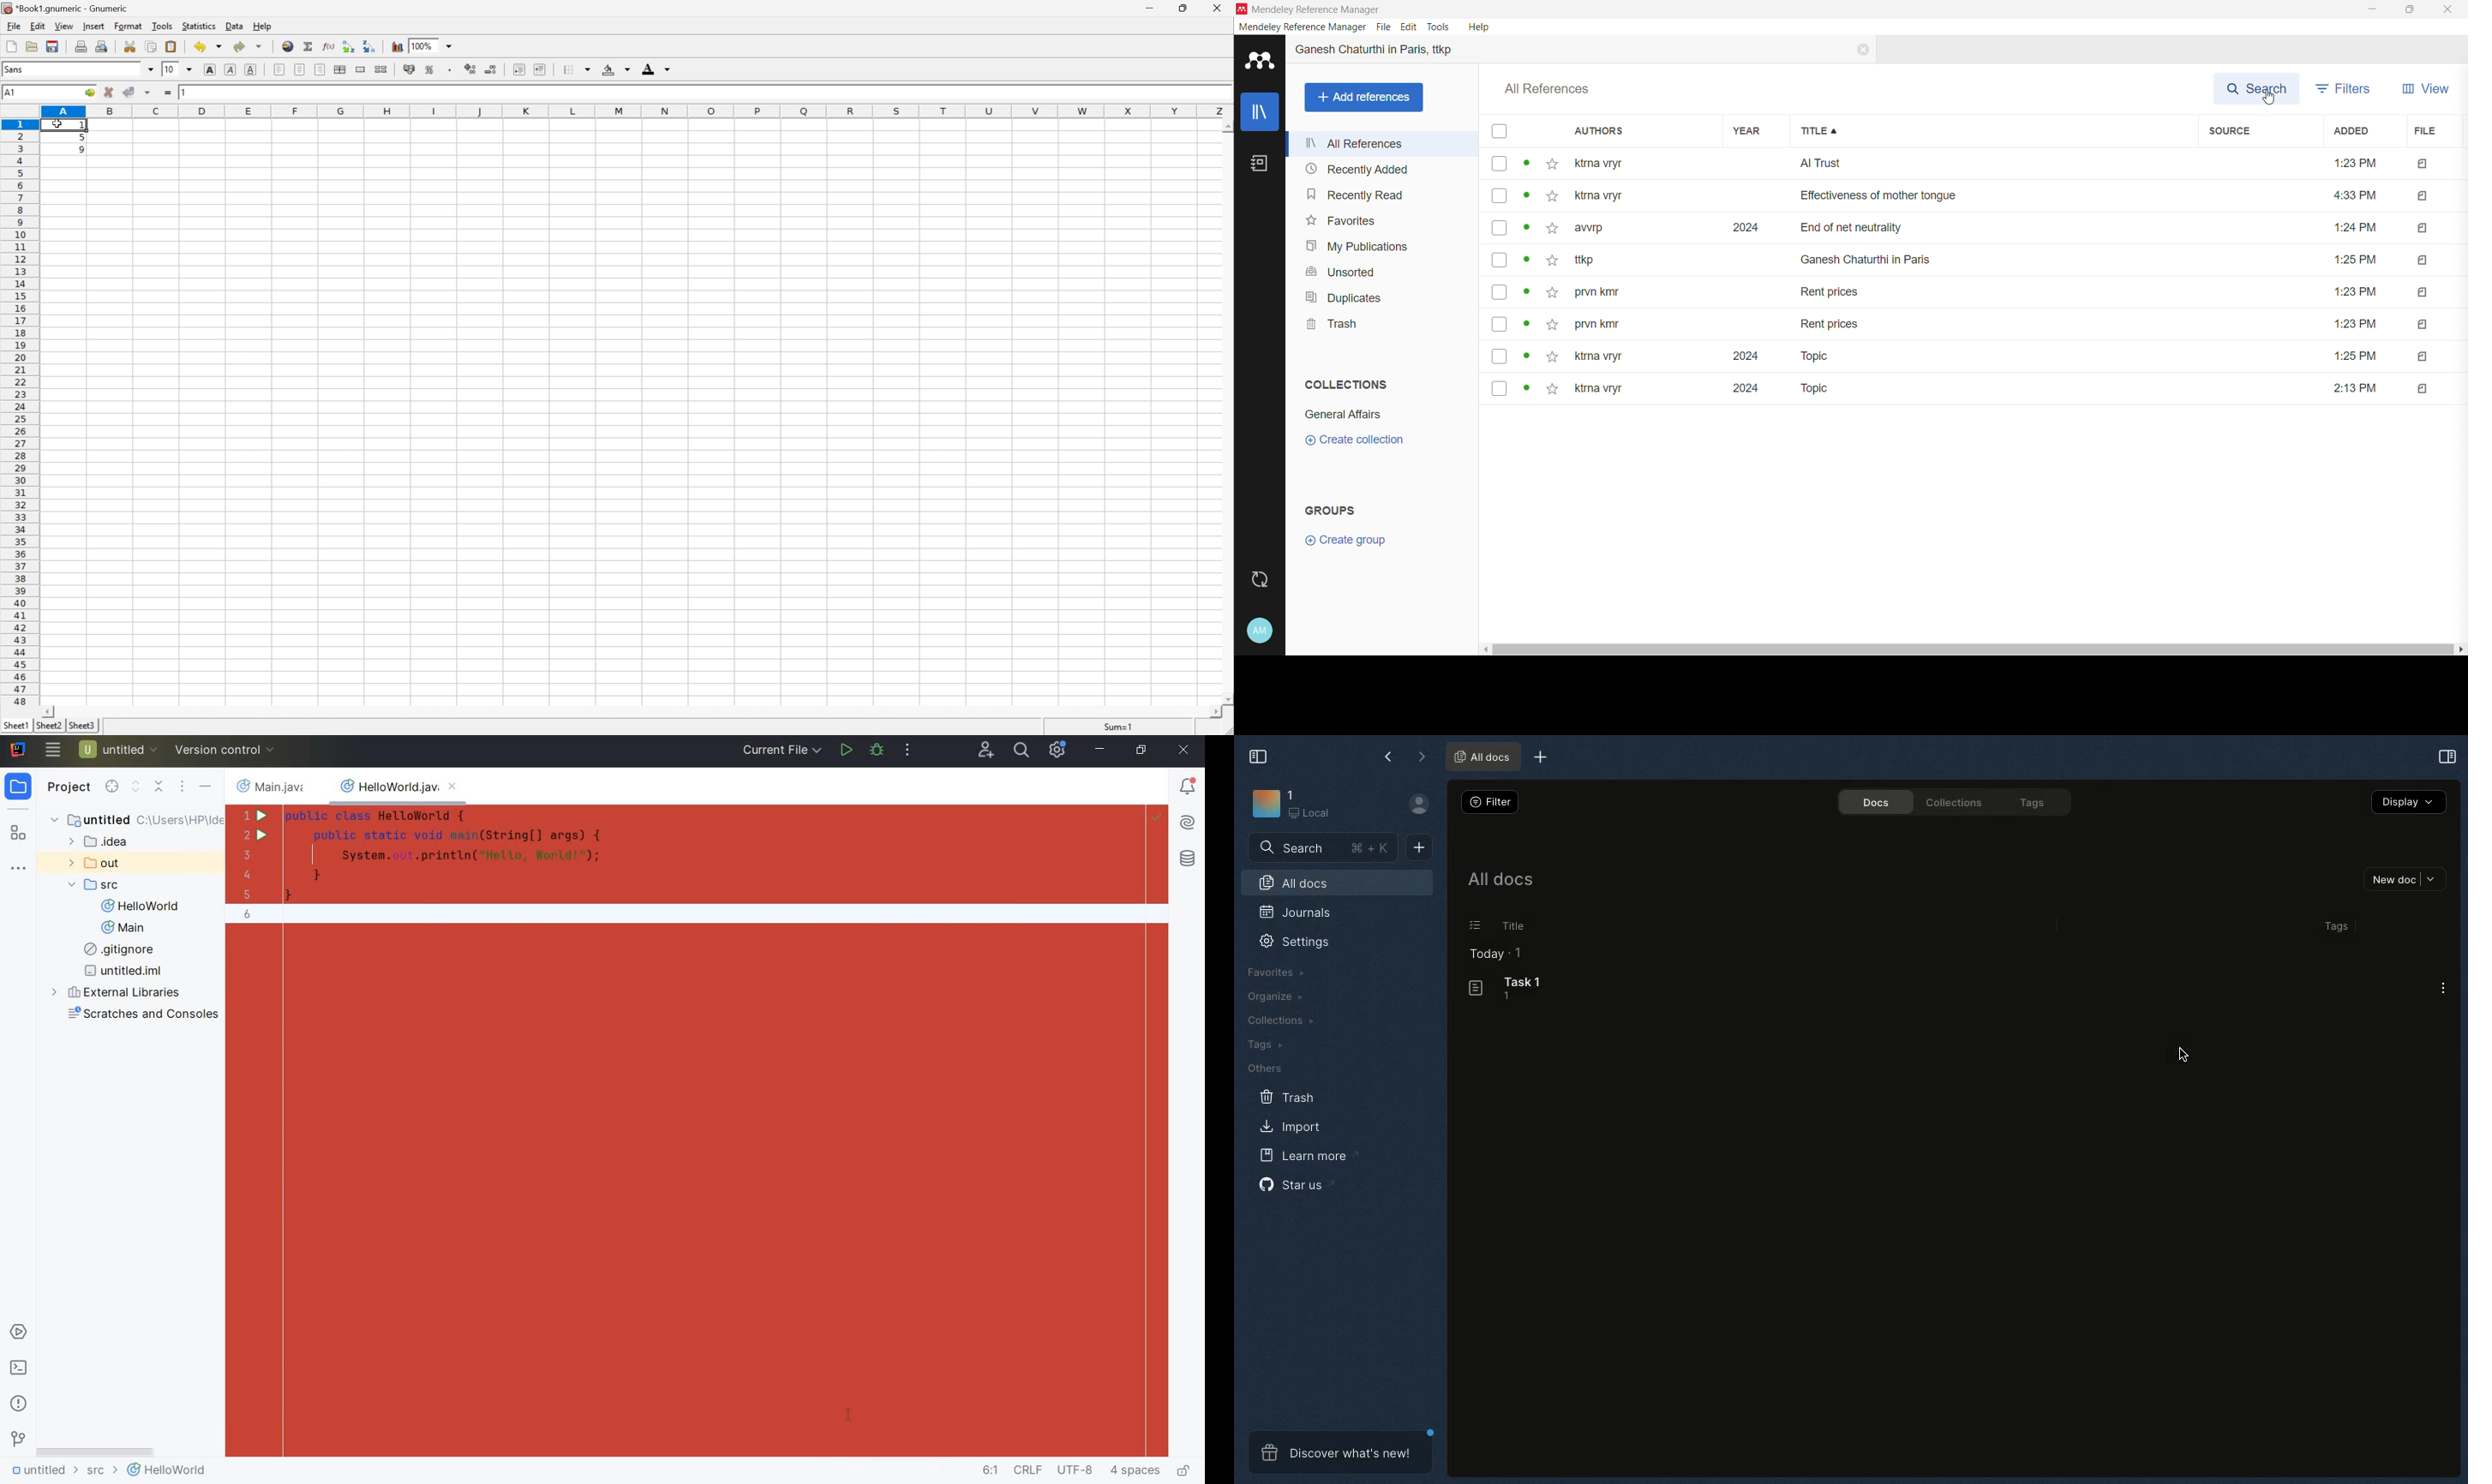  I want to click on move left, so click(1485, 650).